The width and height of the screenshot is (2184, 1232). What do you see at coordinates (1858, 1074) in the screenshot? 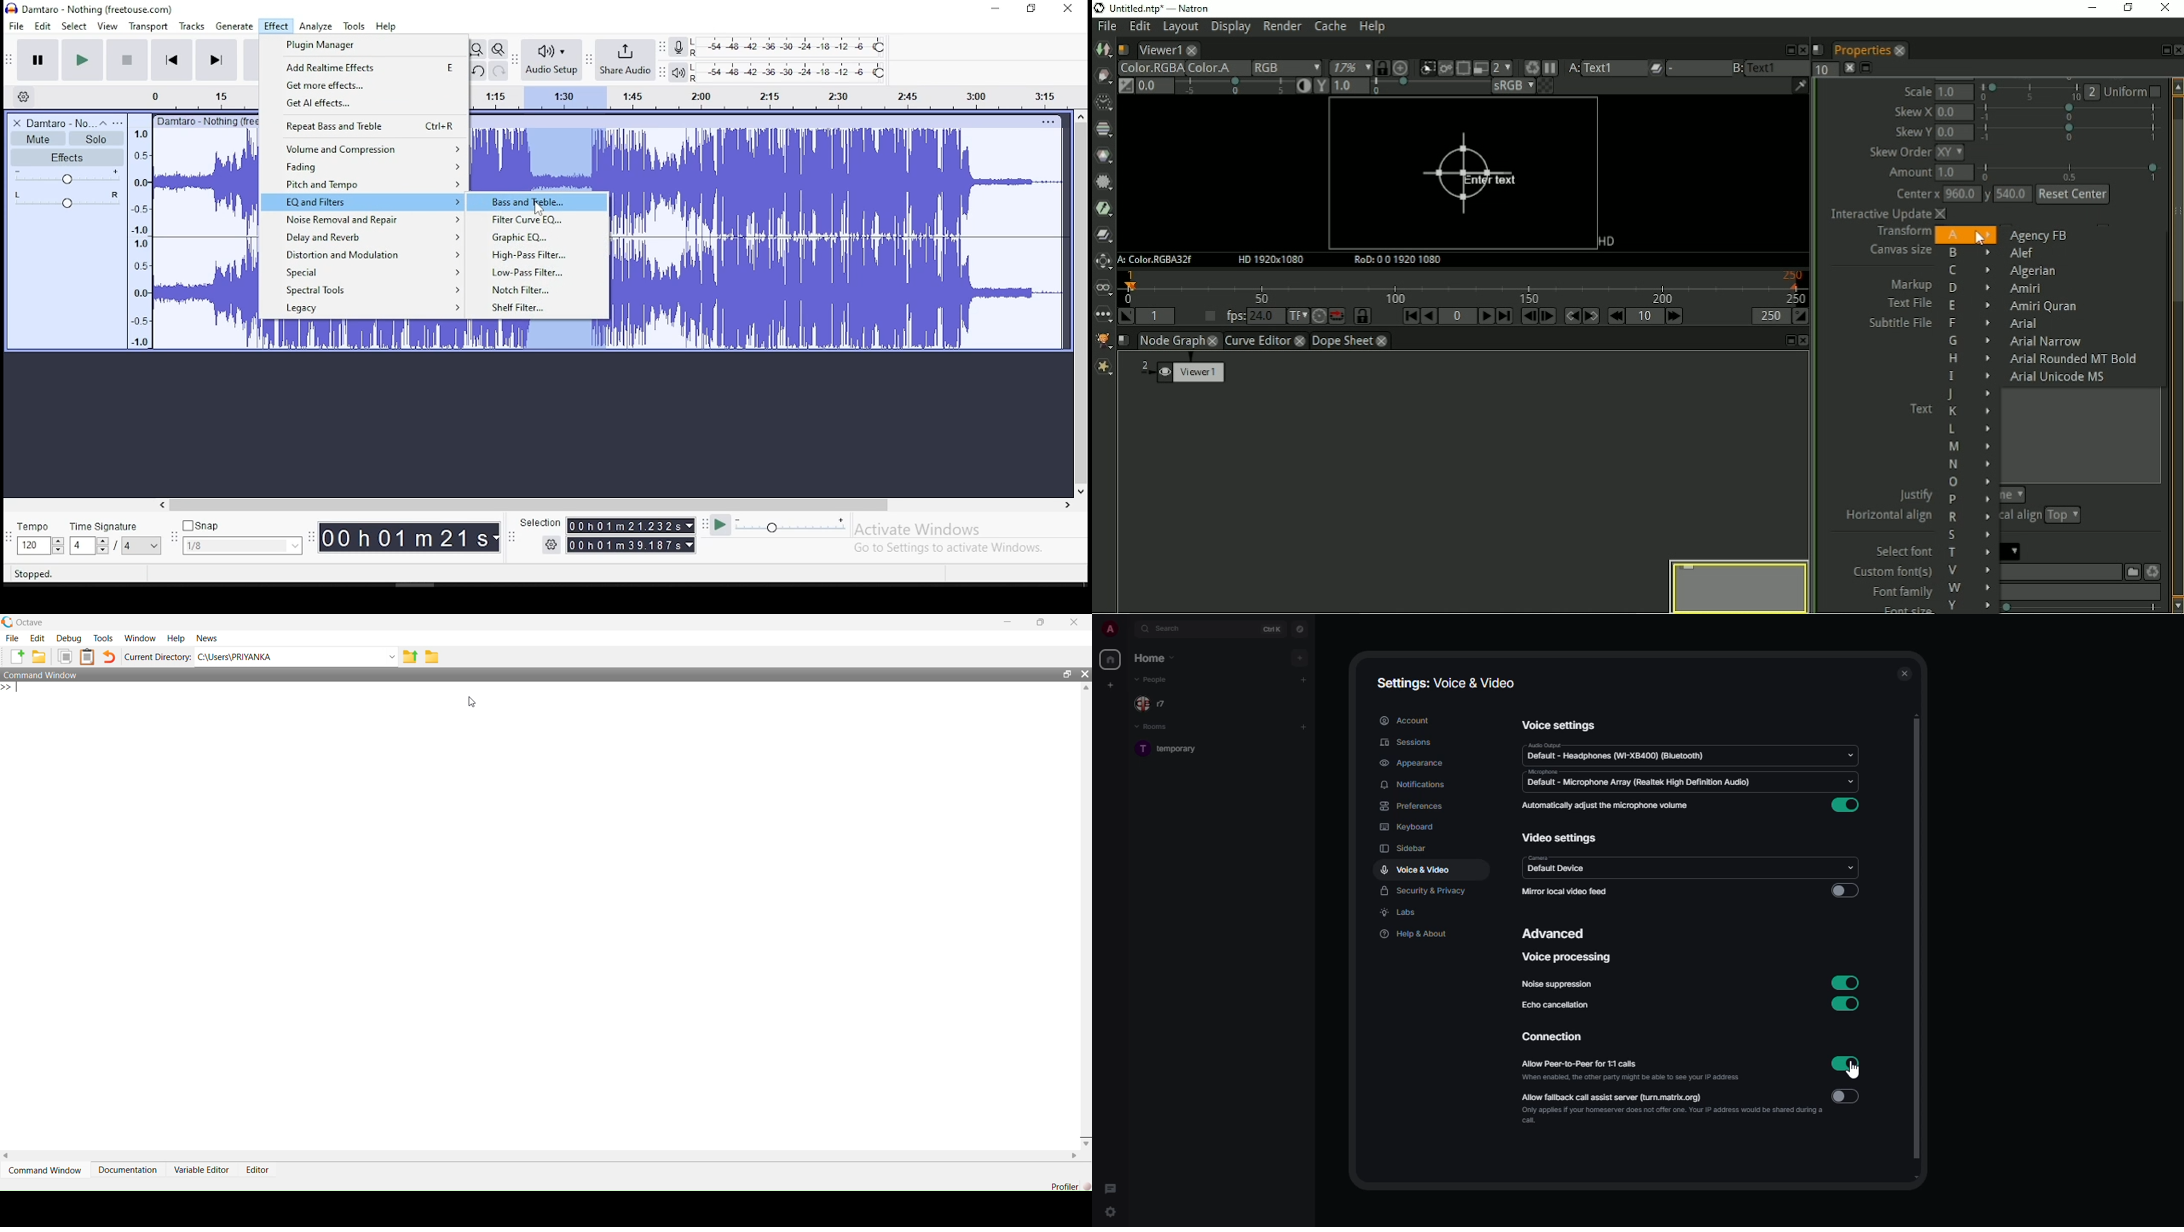
I see `cursor` at bounding box center [1858, 1074].